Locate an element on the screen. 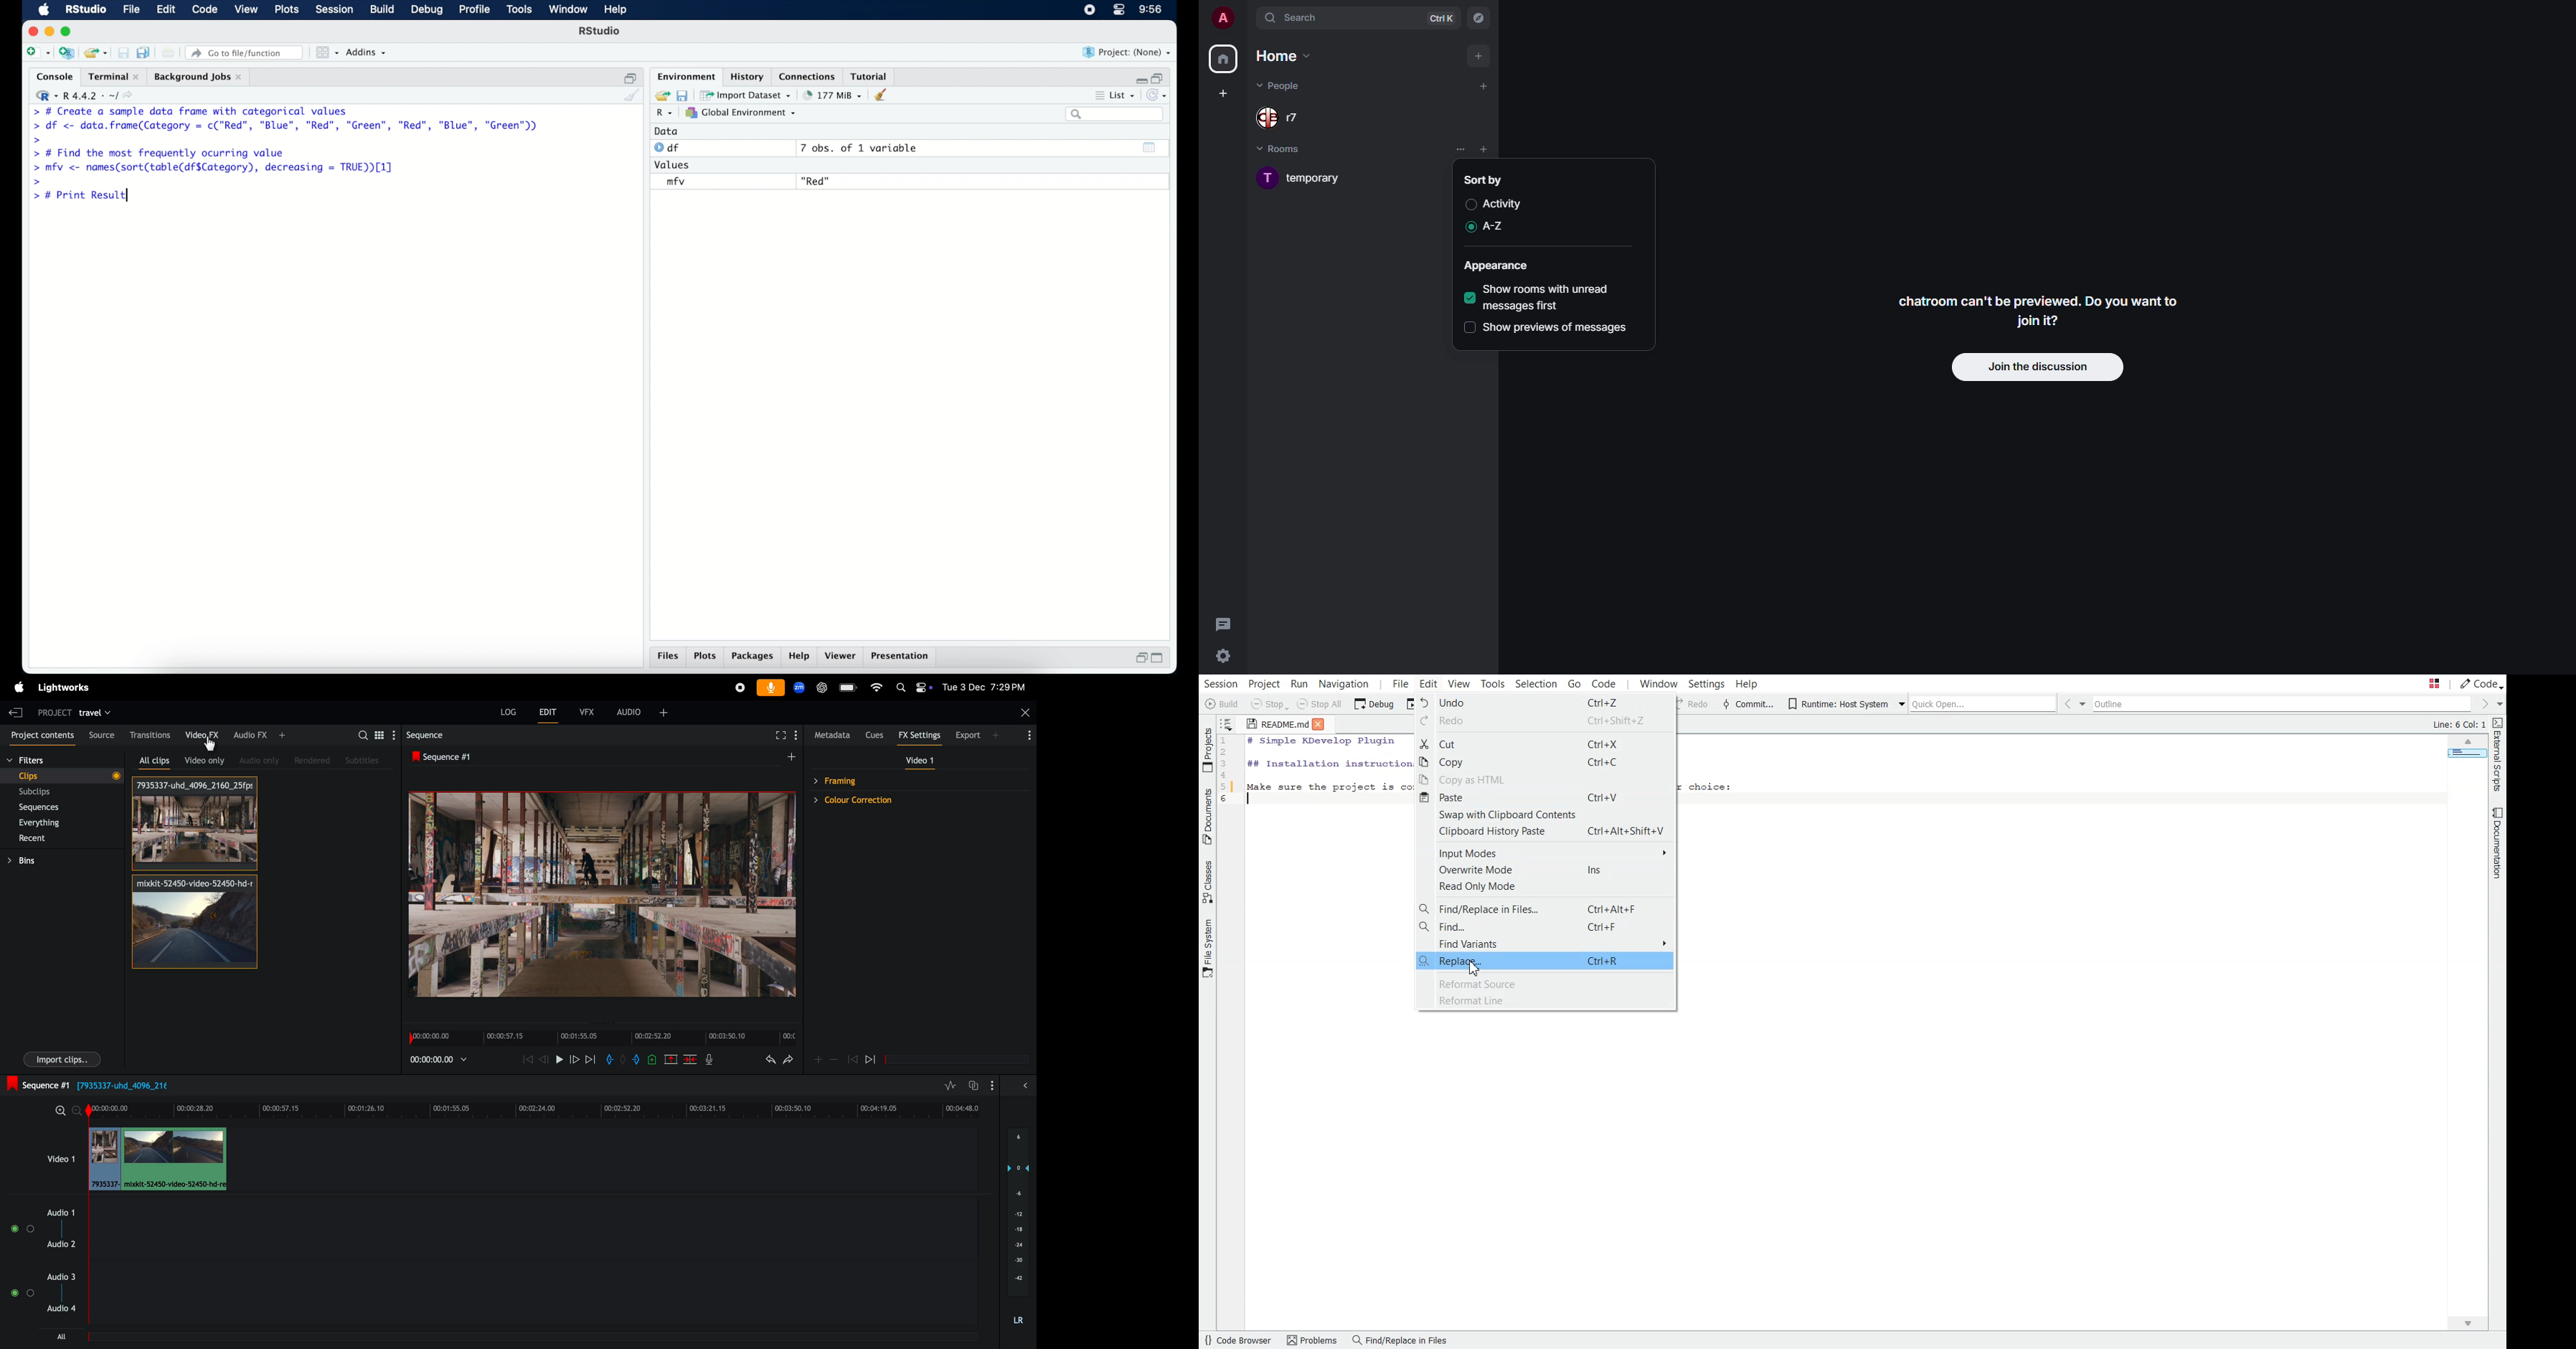 This screenshot has height=1372, width=2576. df is located at coordinates (668, 148).